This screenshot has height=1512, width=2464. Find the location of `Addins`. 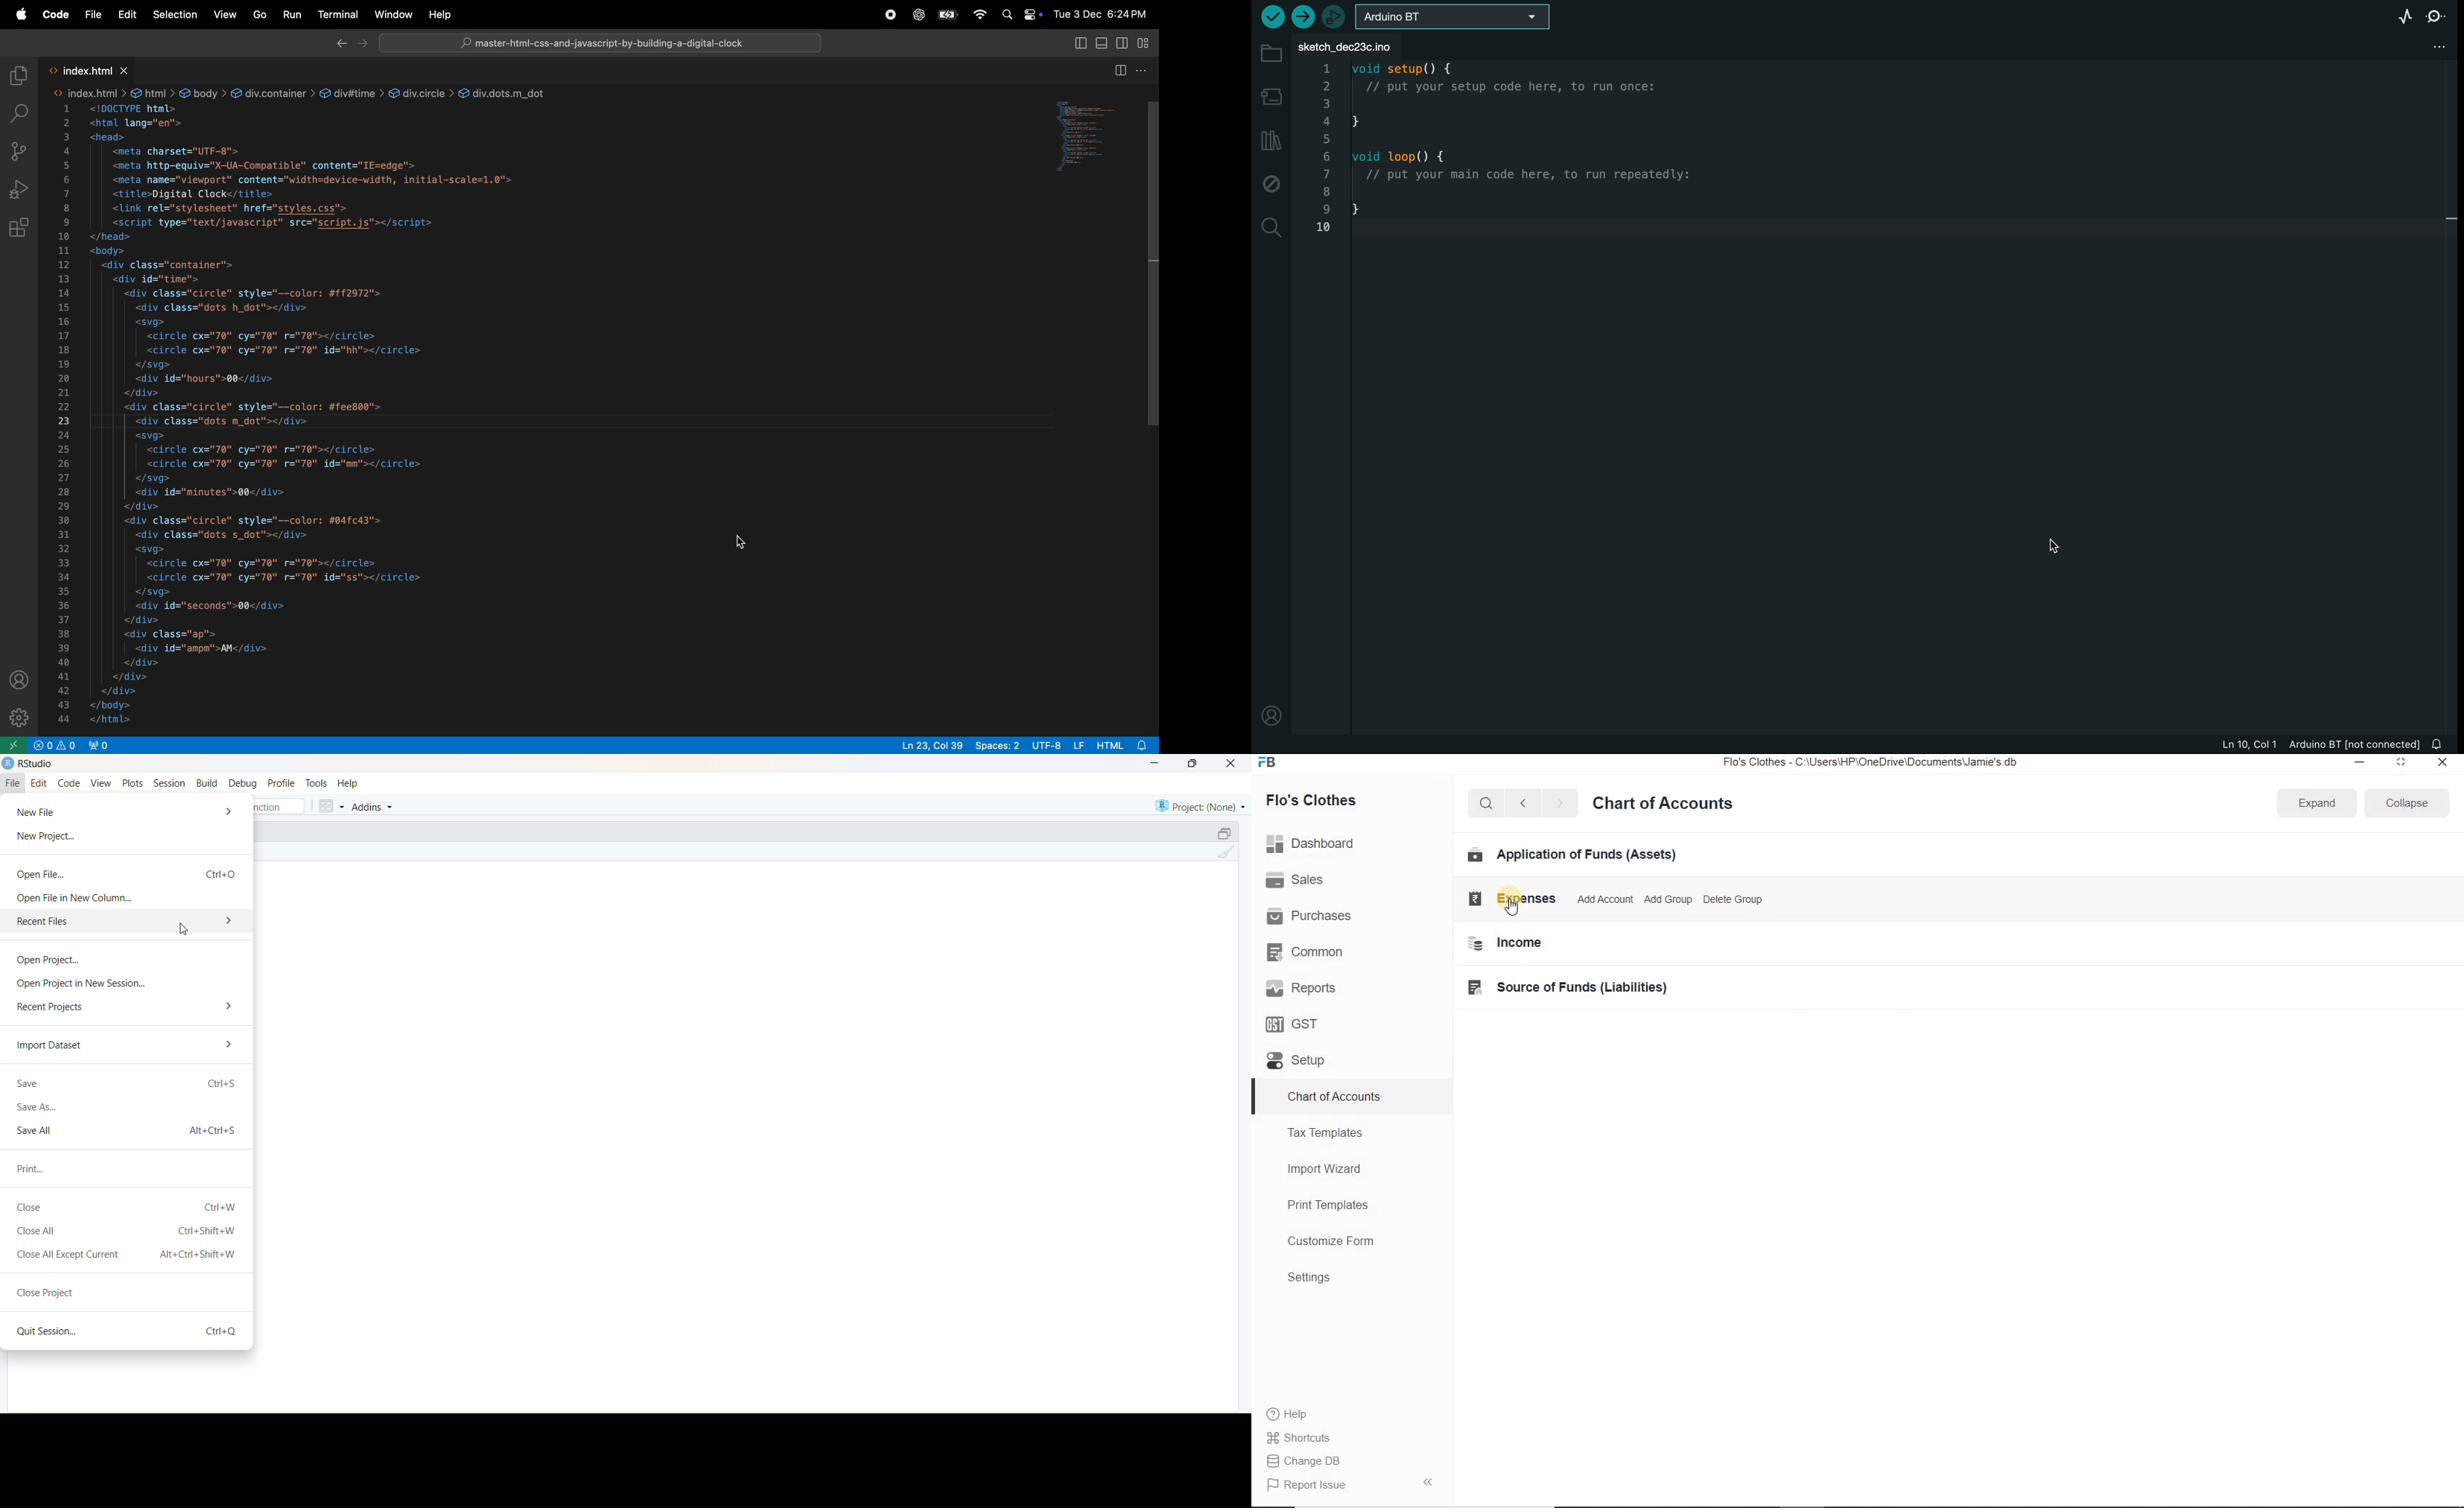

Addins is located at coordinates (373, 807).